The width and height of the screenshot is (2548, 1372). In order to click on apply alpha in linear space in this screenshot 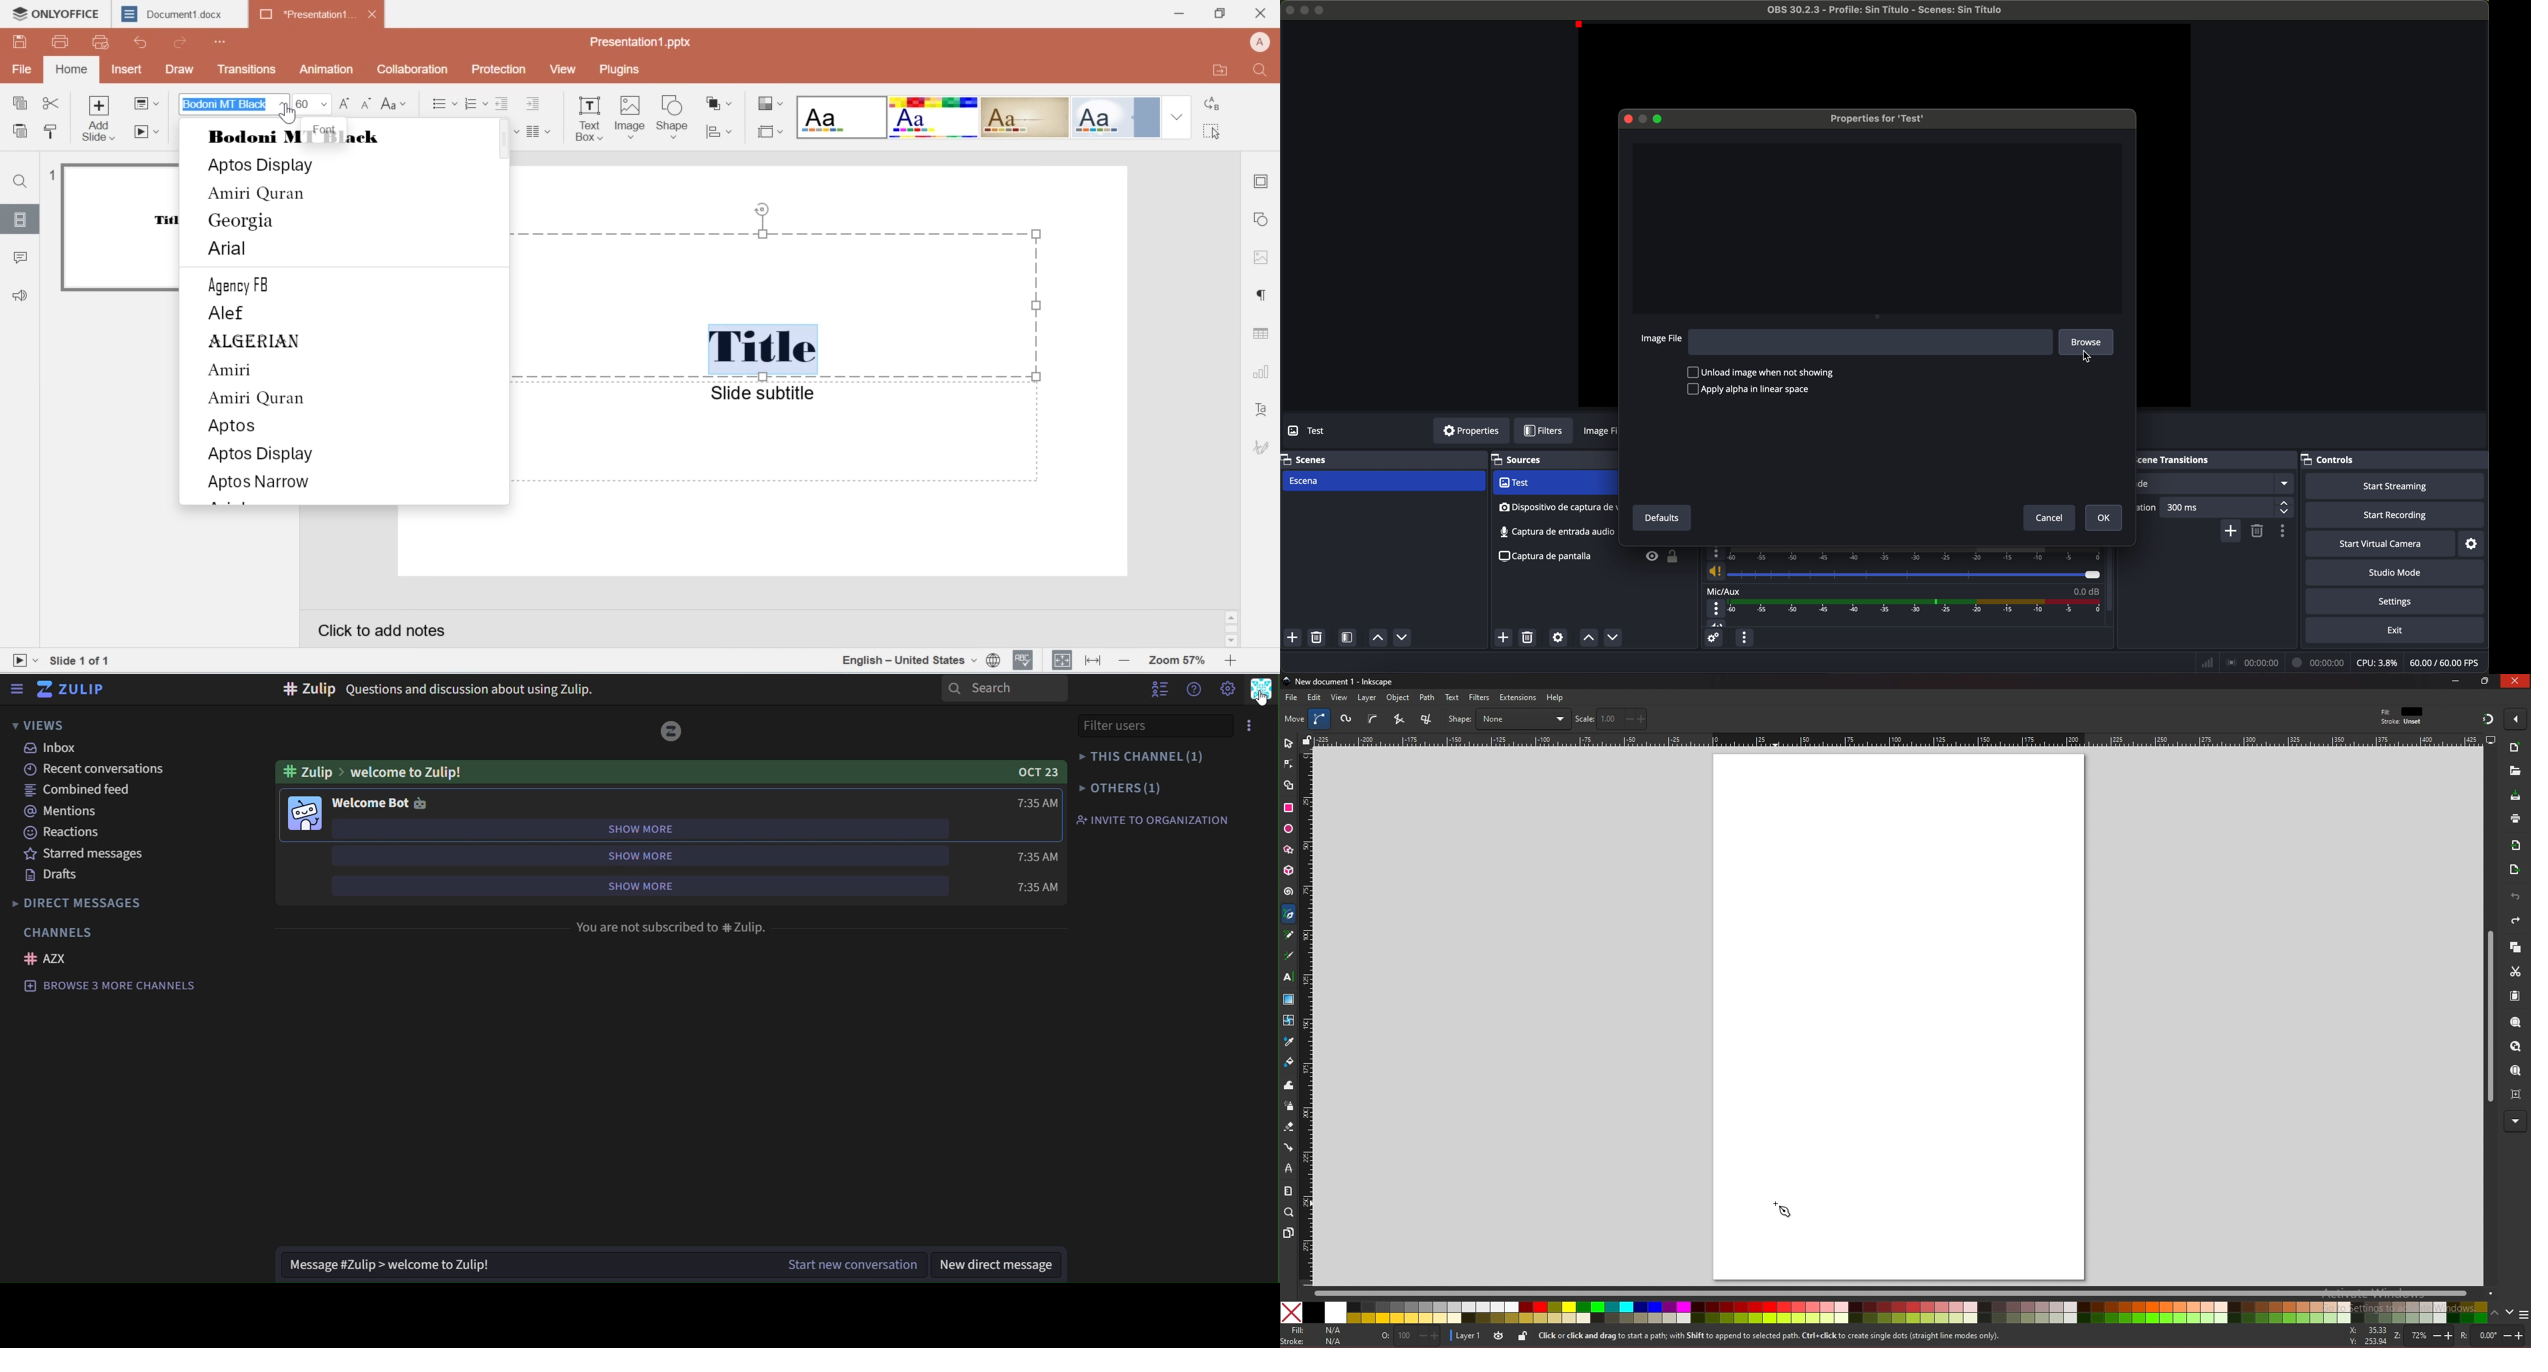, I will do `click(1749, 390)`.